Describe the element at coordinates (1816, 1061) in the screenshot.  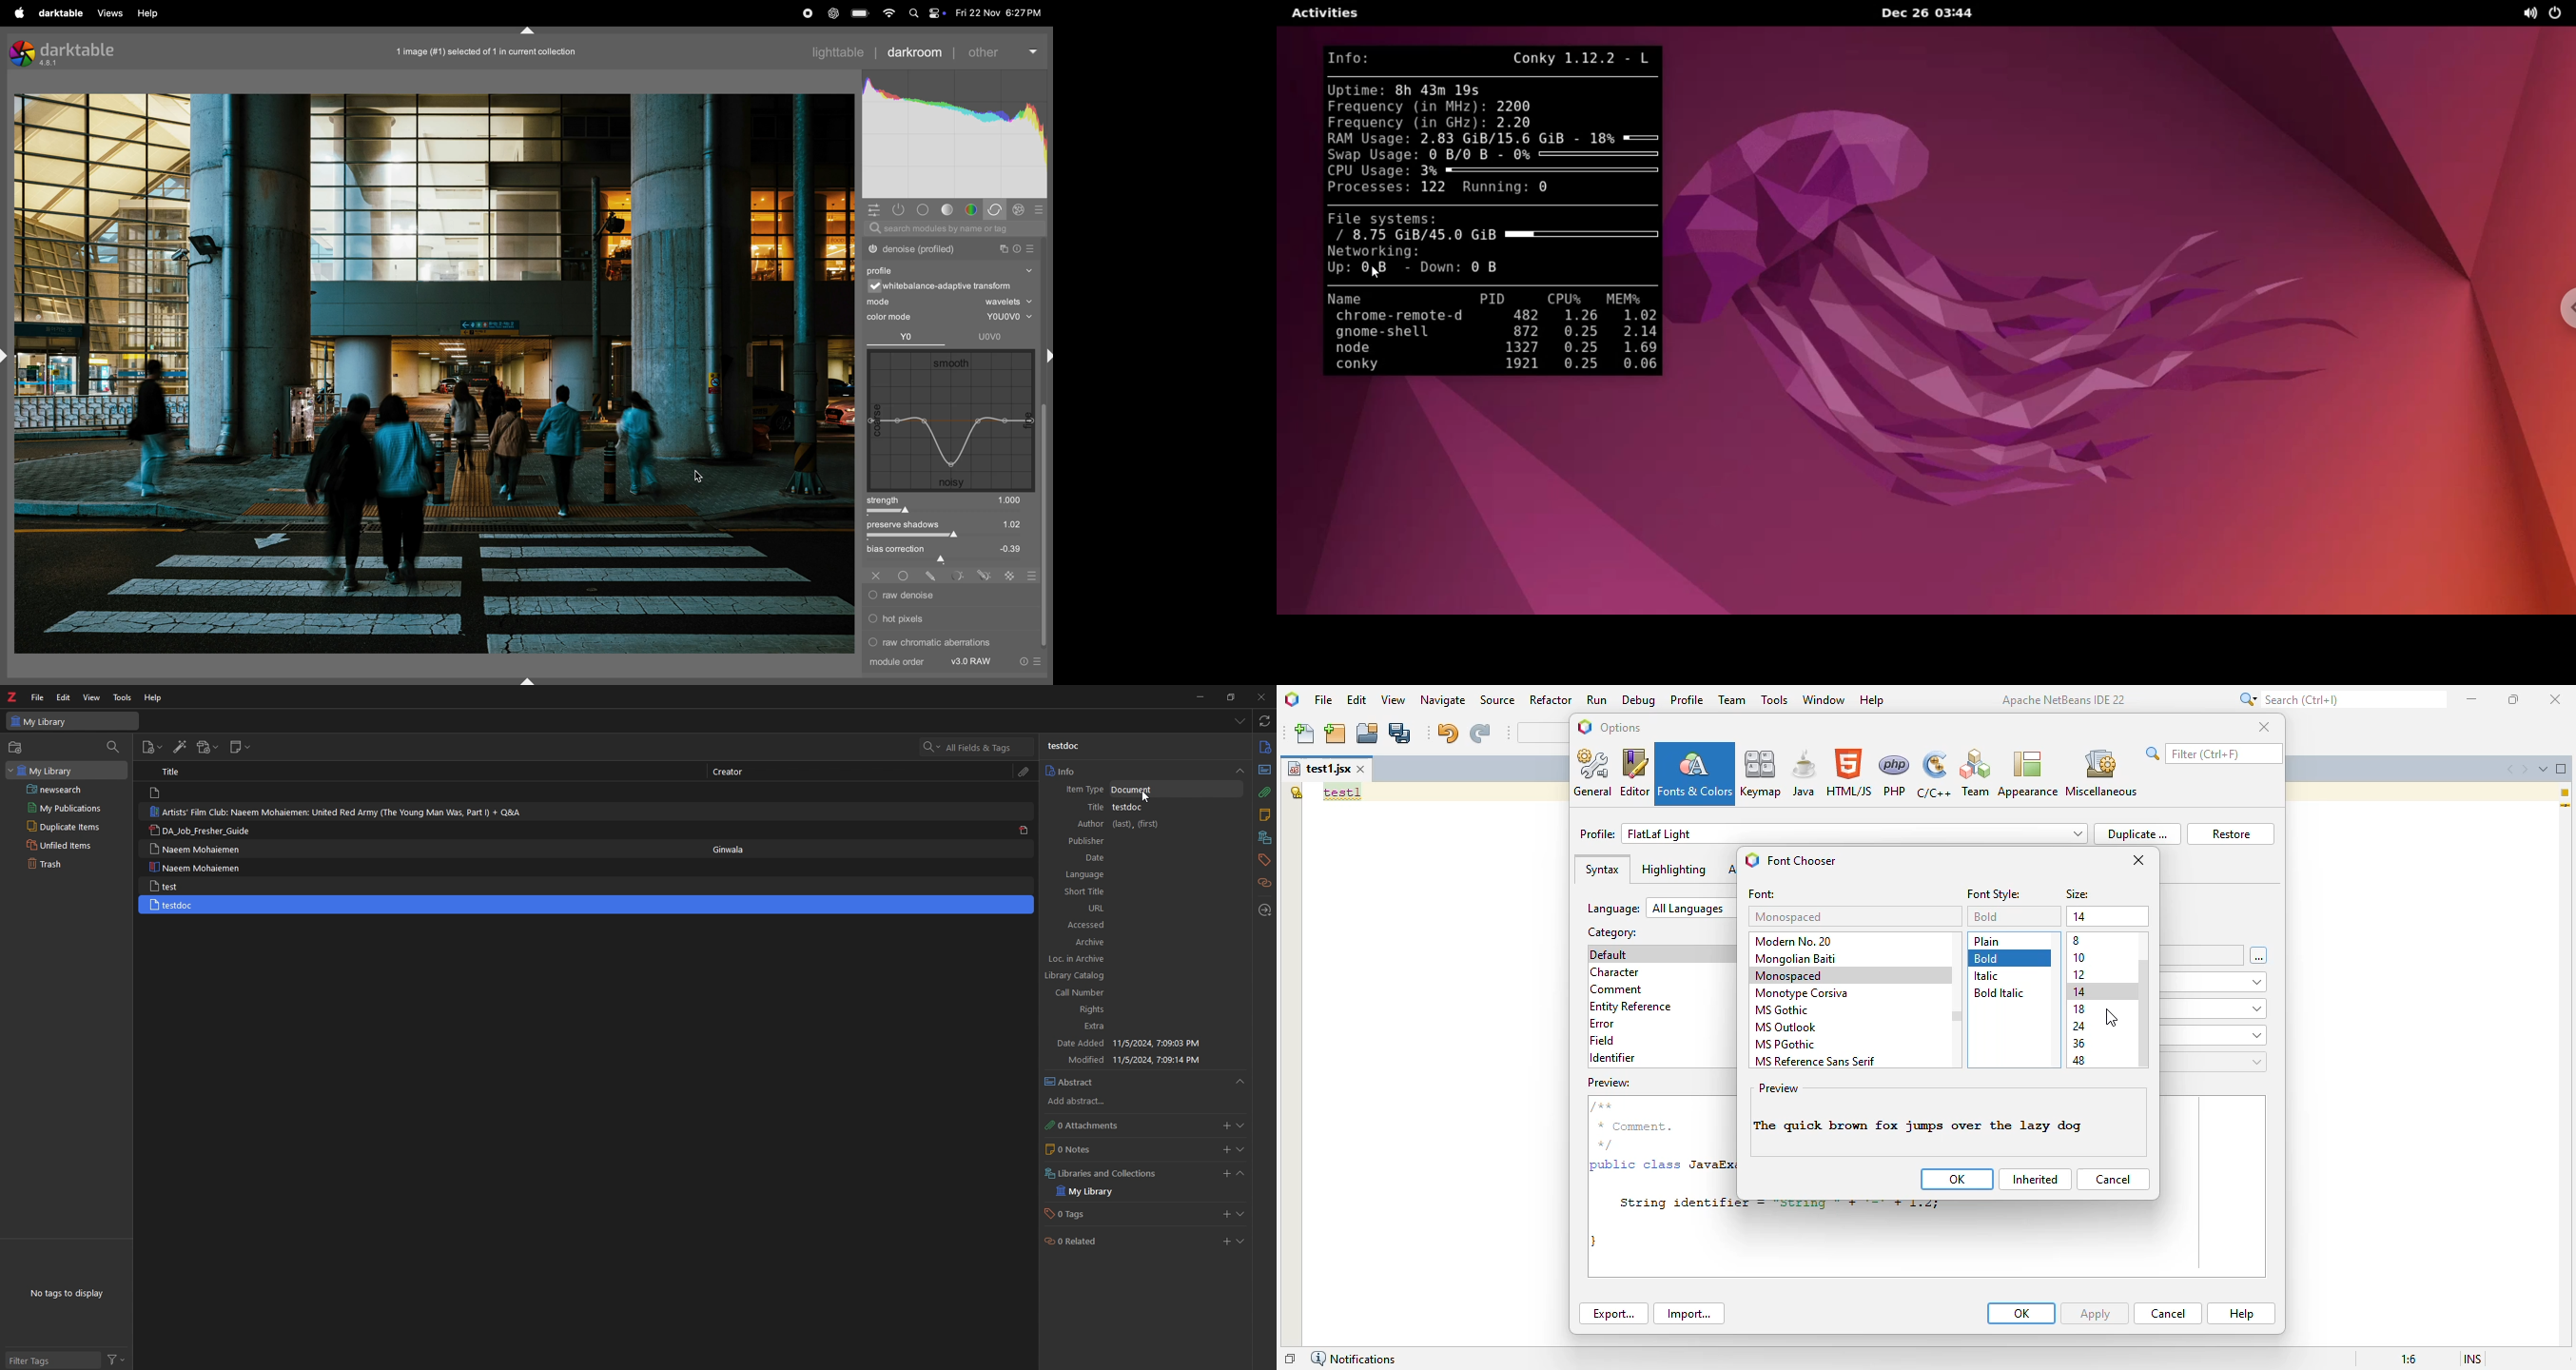
I see `MS reference sans serif` at that location.